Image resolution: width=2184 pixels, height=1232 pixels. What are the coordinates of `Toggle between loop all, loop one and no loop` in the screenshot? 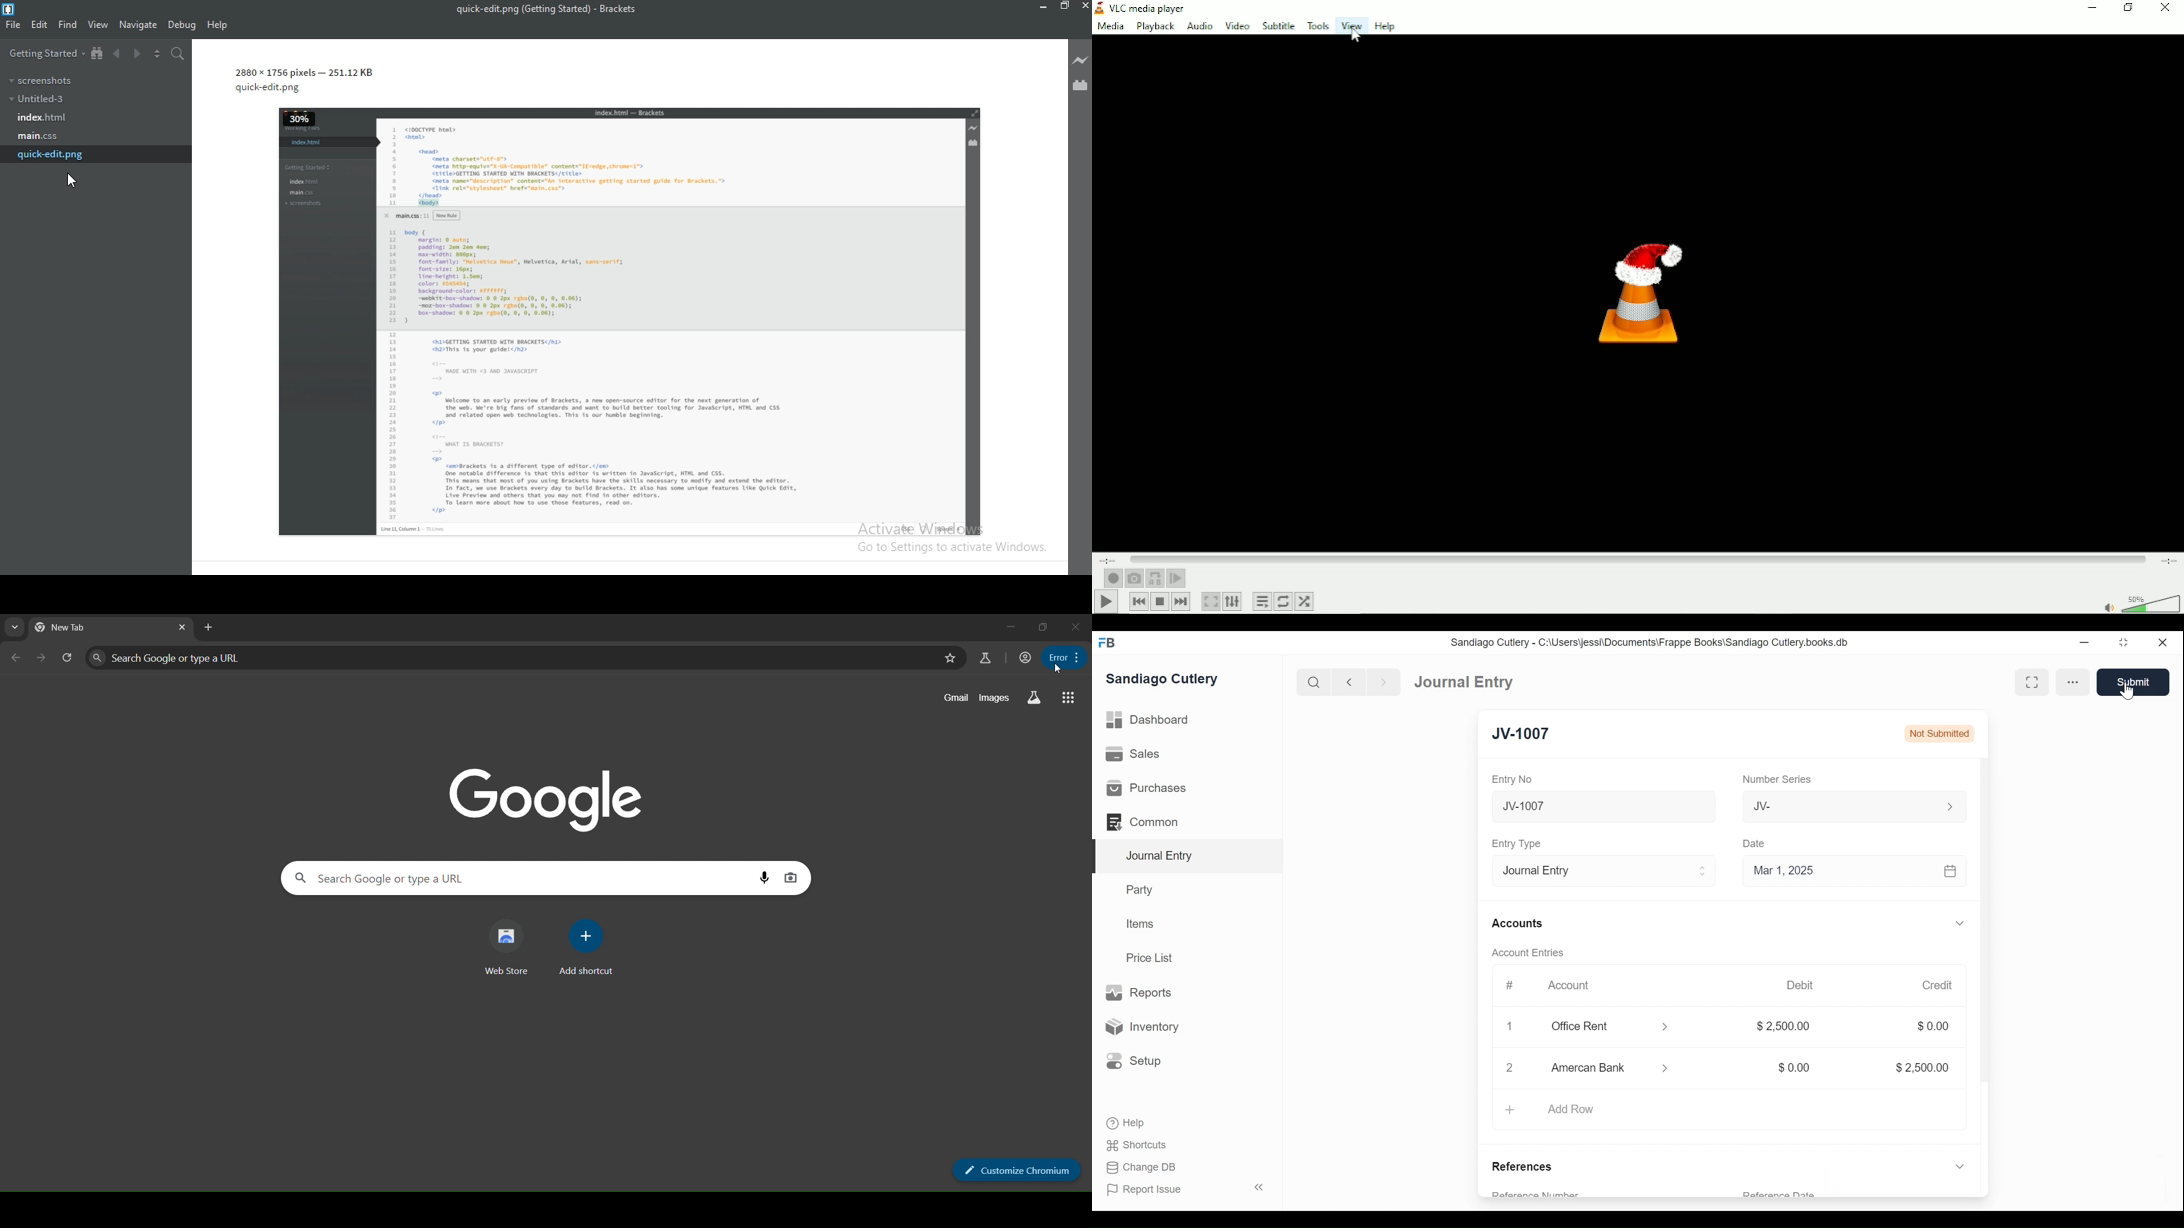 It's located at (1283, 601).